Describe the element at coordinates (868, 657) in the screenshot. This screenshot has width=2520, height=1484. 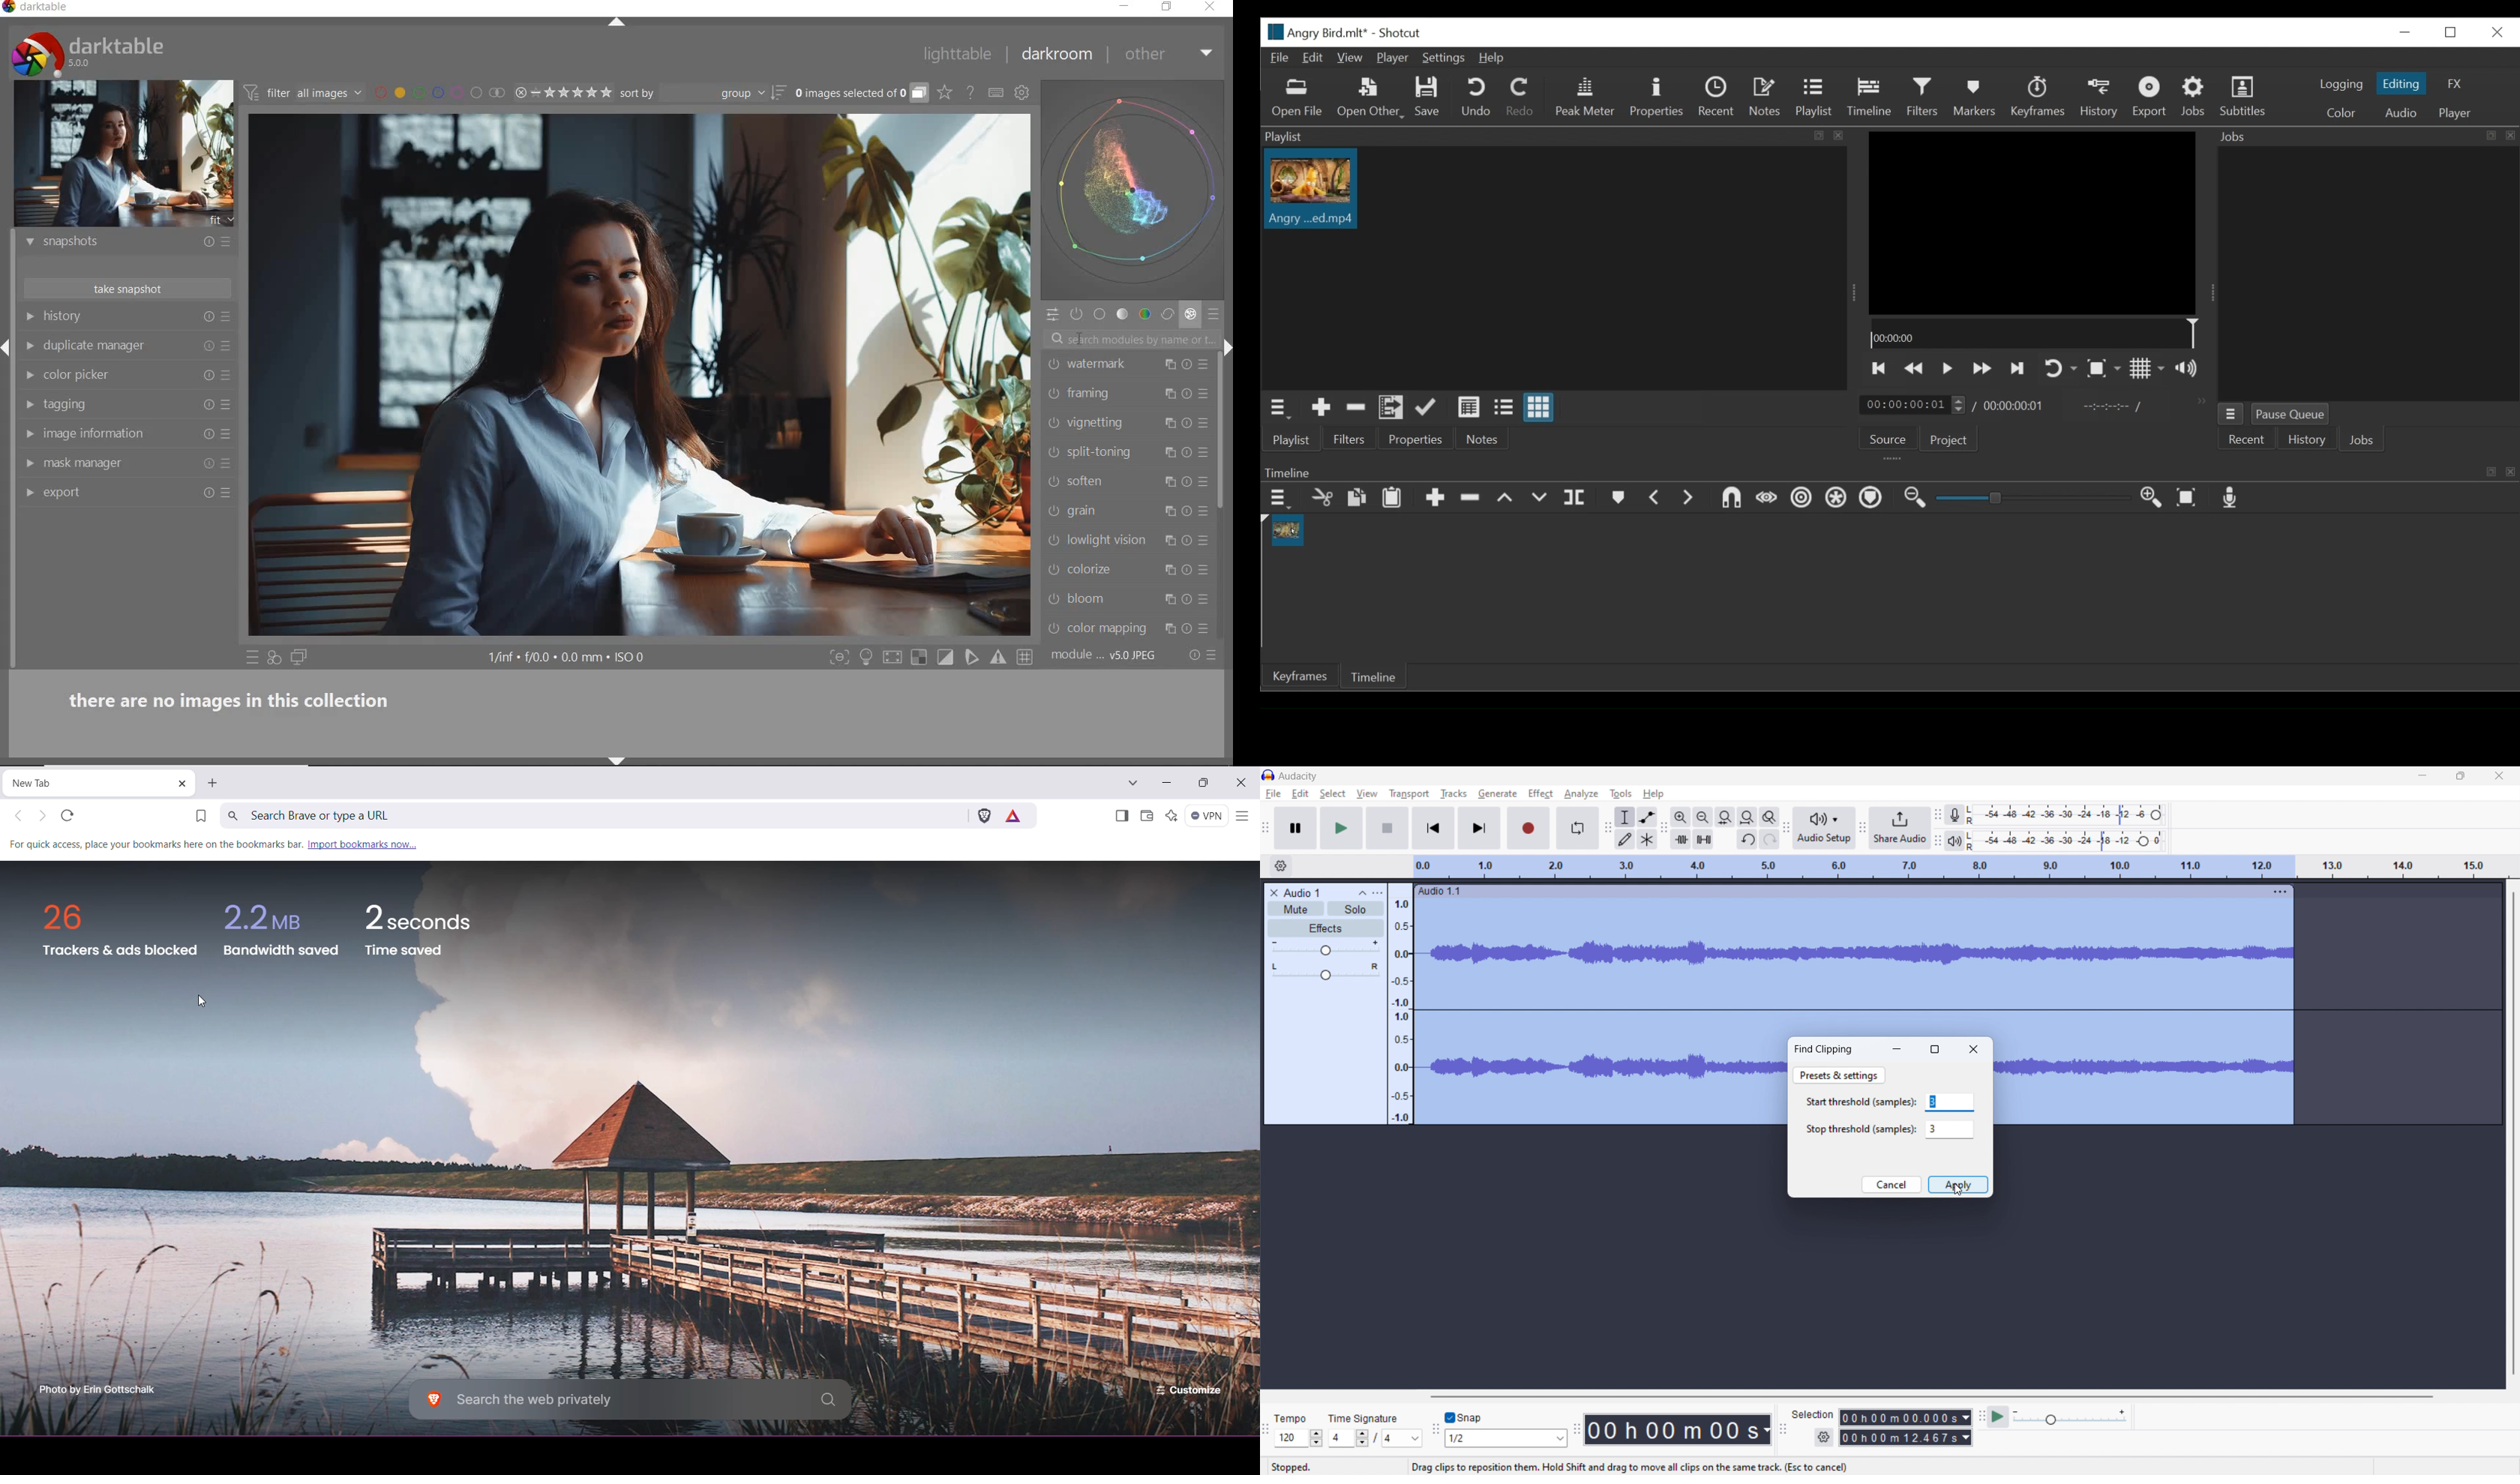
I see `ctrl+b` at that location.